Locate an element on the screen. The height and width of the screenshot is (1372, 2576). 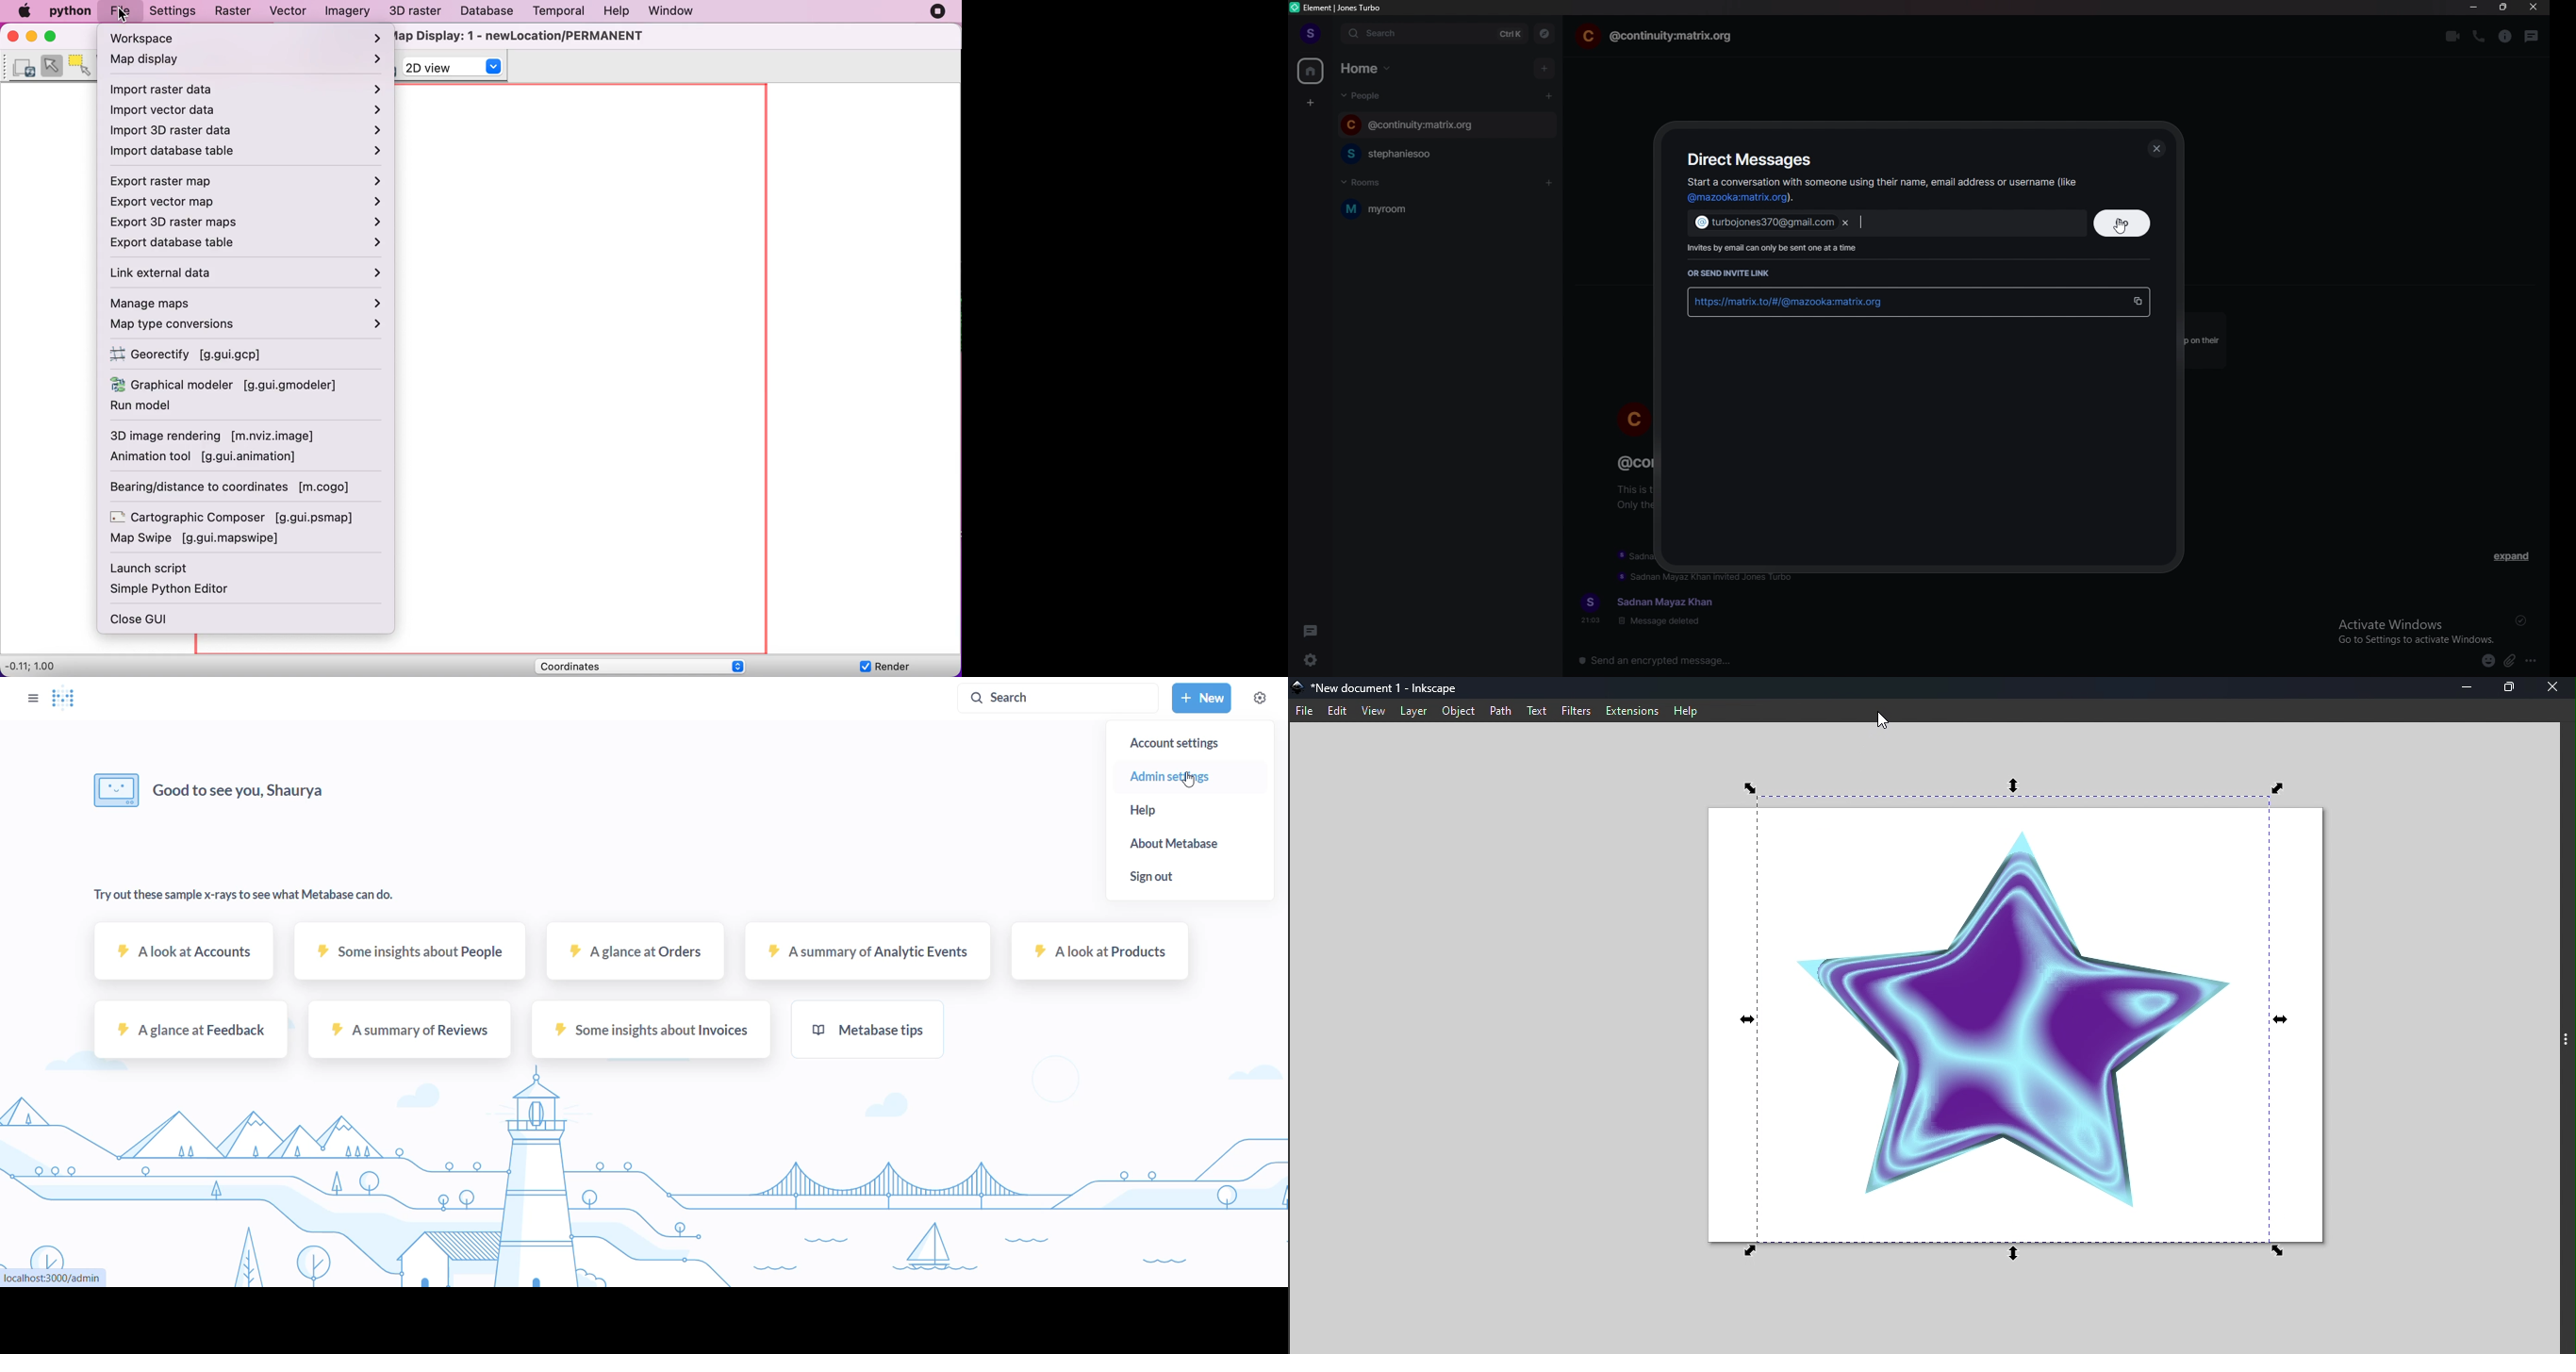
quick settings is located at coordinates (1312, 659).